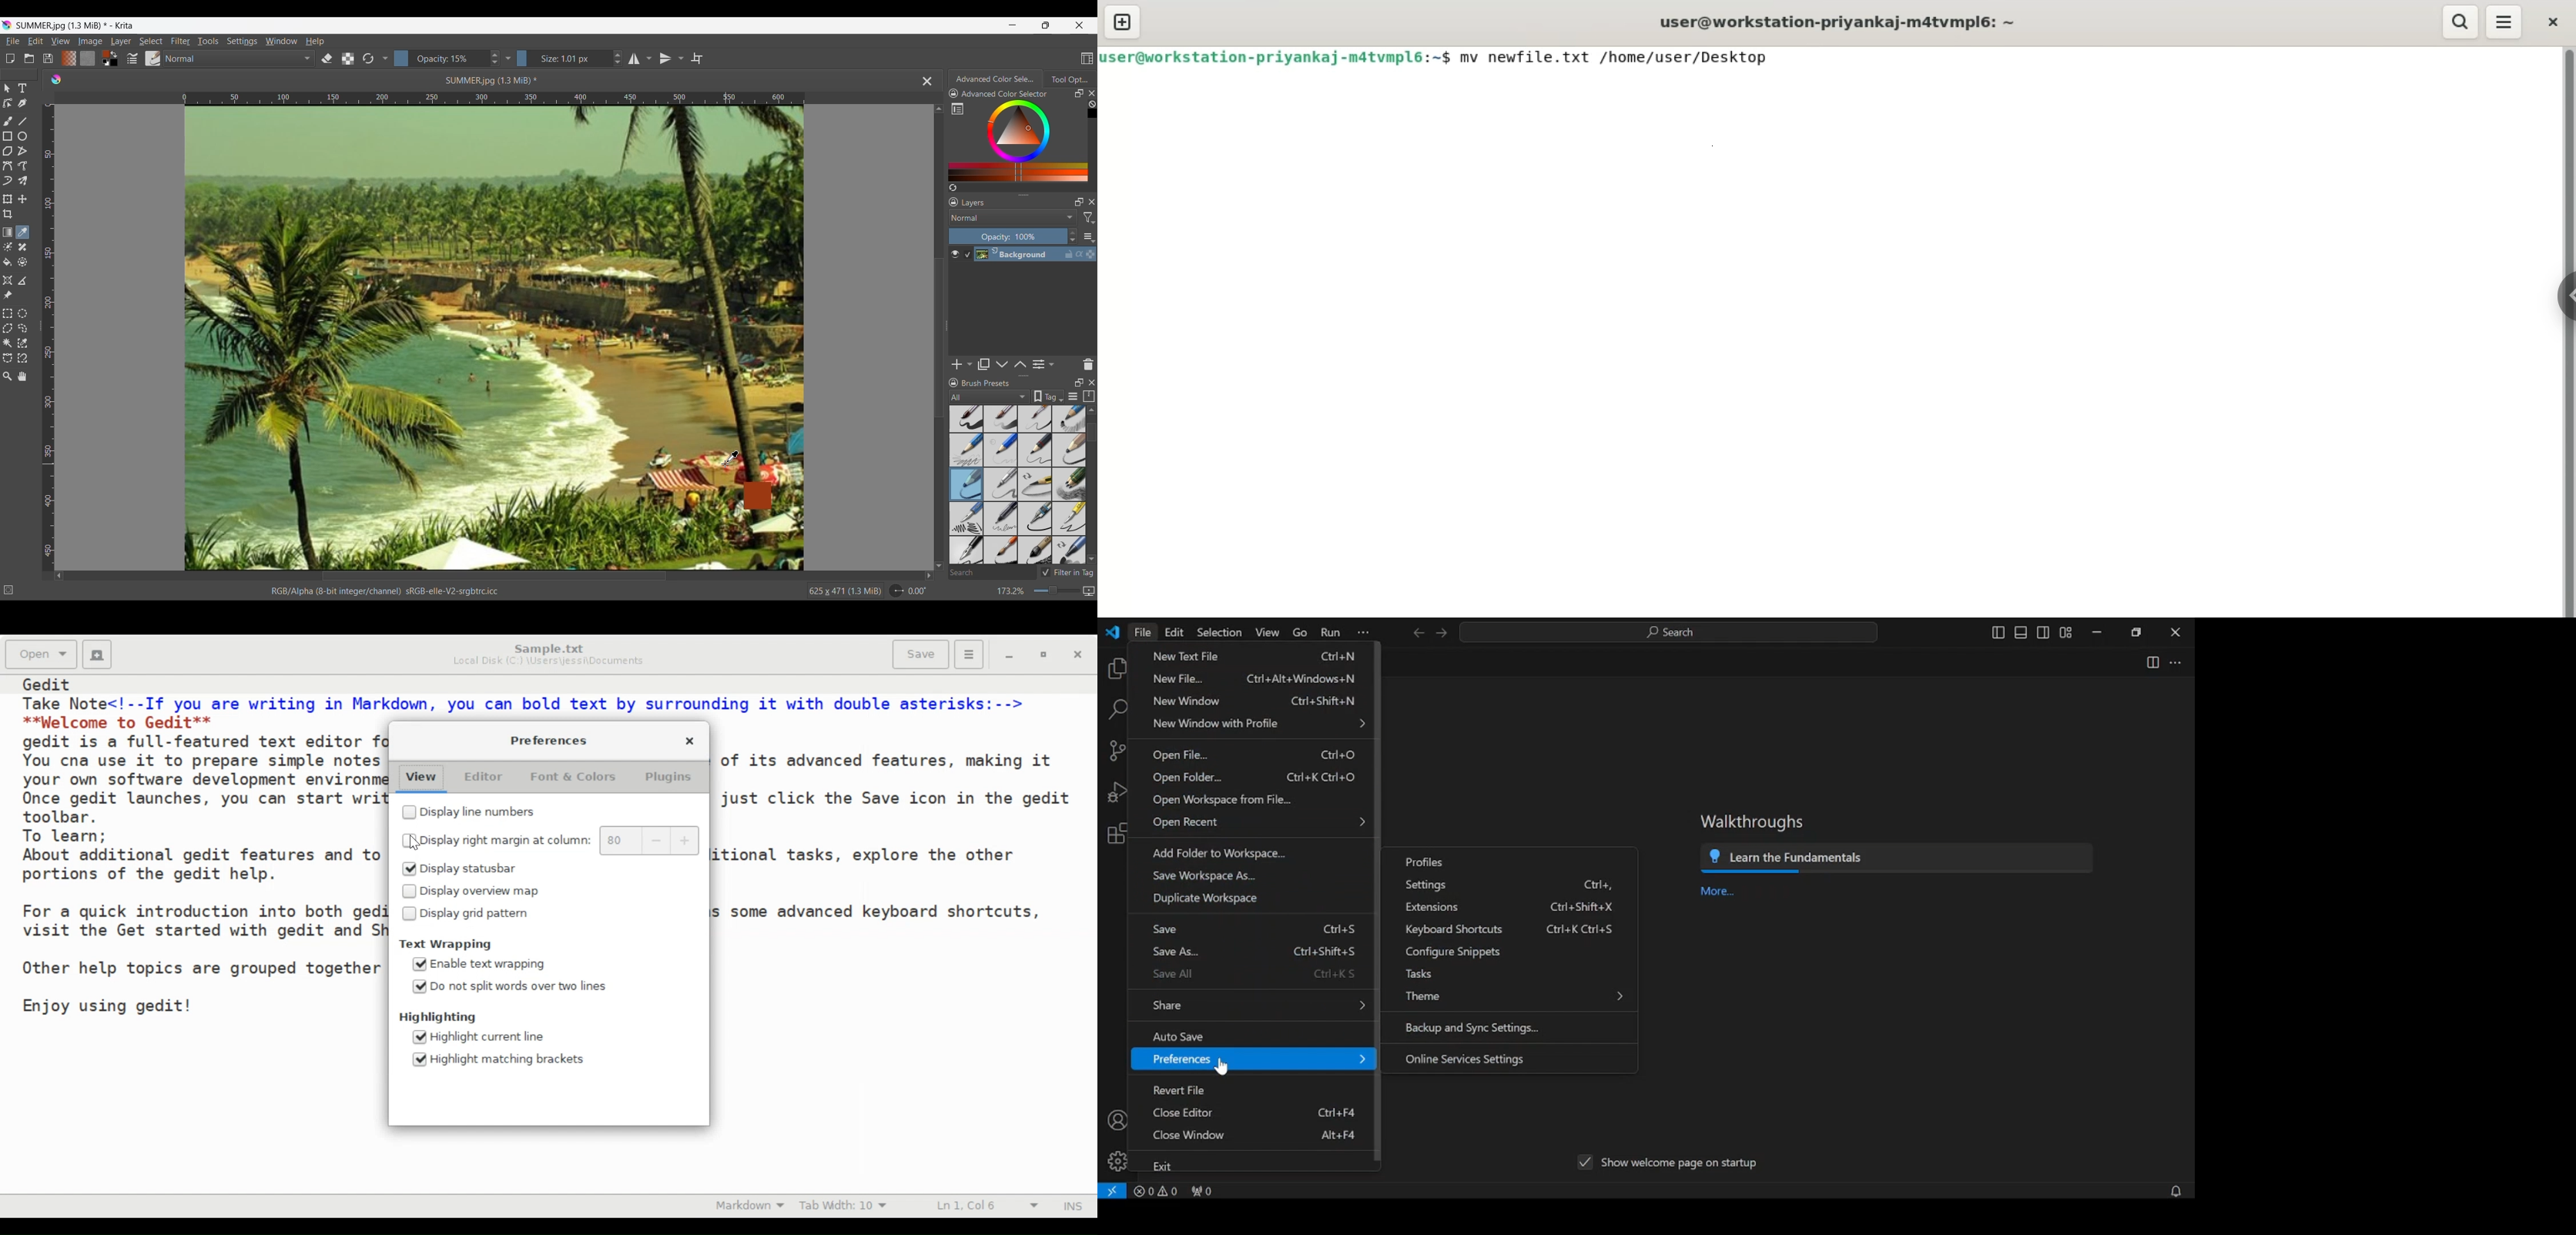 The height and width of the screenshot is (1260, 2576). Describe the element at coordinates (1080, 202) in the screenshot. I see `Float docker` at that location.